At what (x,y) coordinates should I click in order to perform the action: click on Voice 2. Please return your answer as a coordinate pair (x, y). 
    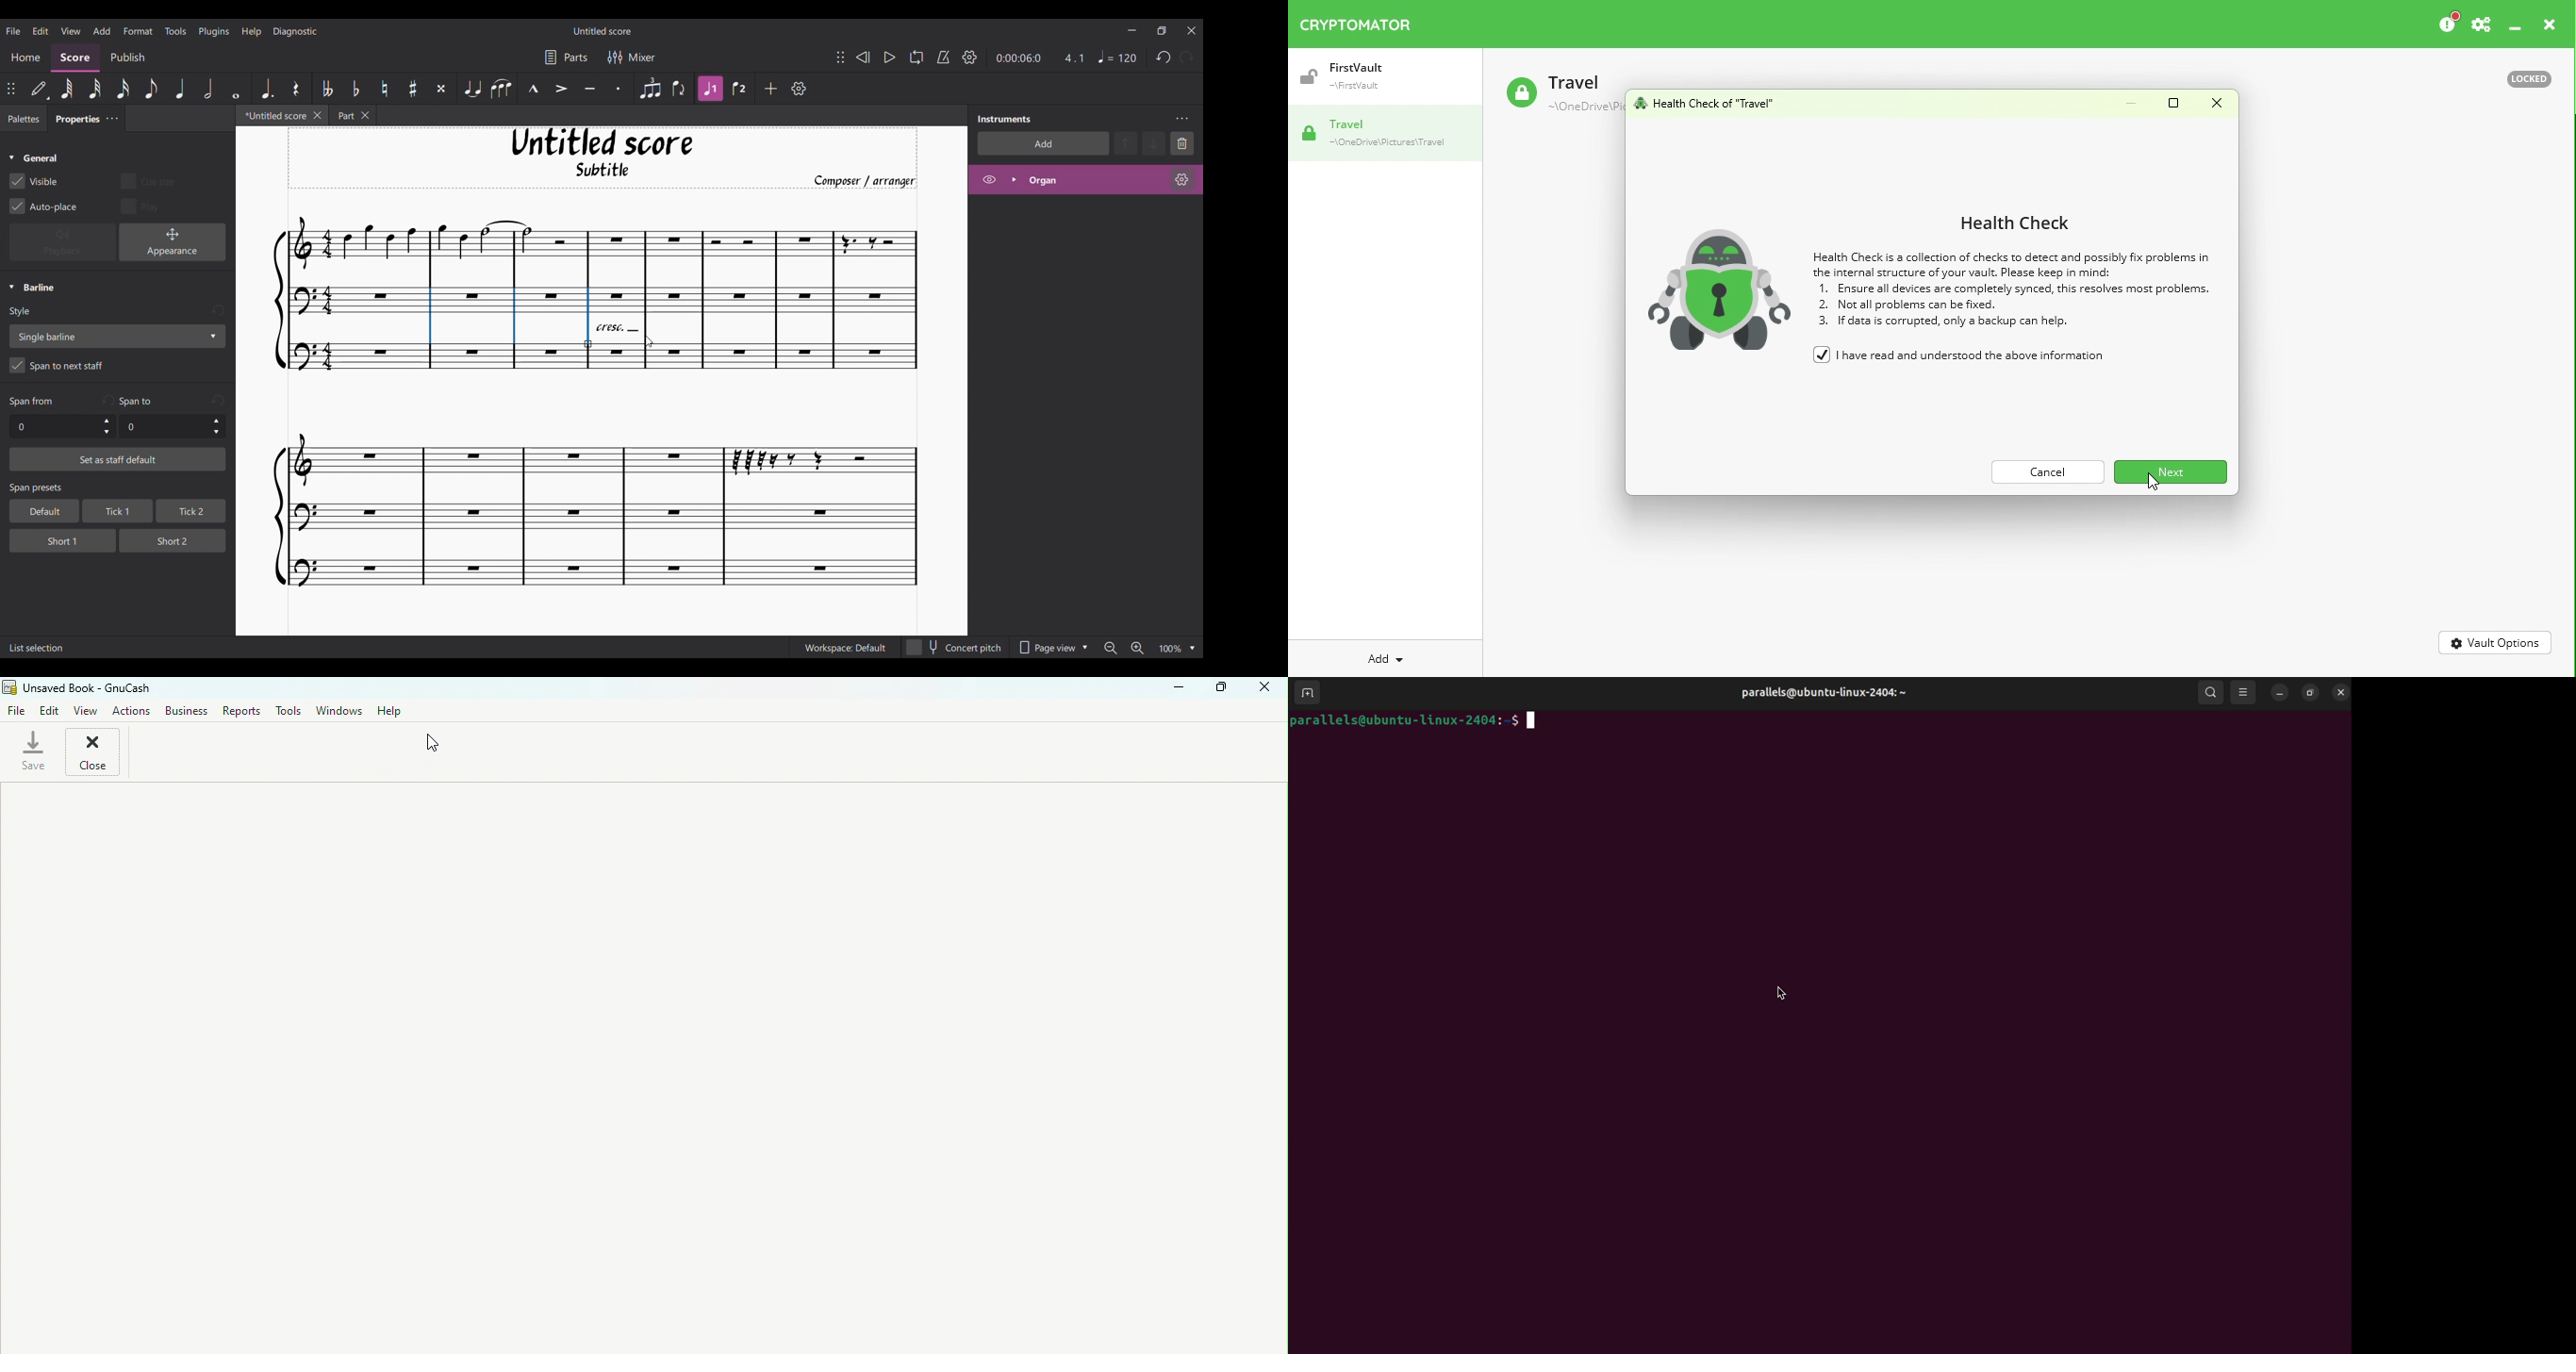
    Looking at the image, I should click on (741, 88).